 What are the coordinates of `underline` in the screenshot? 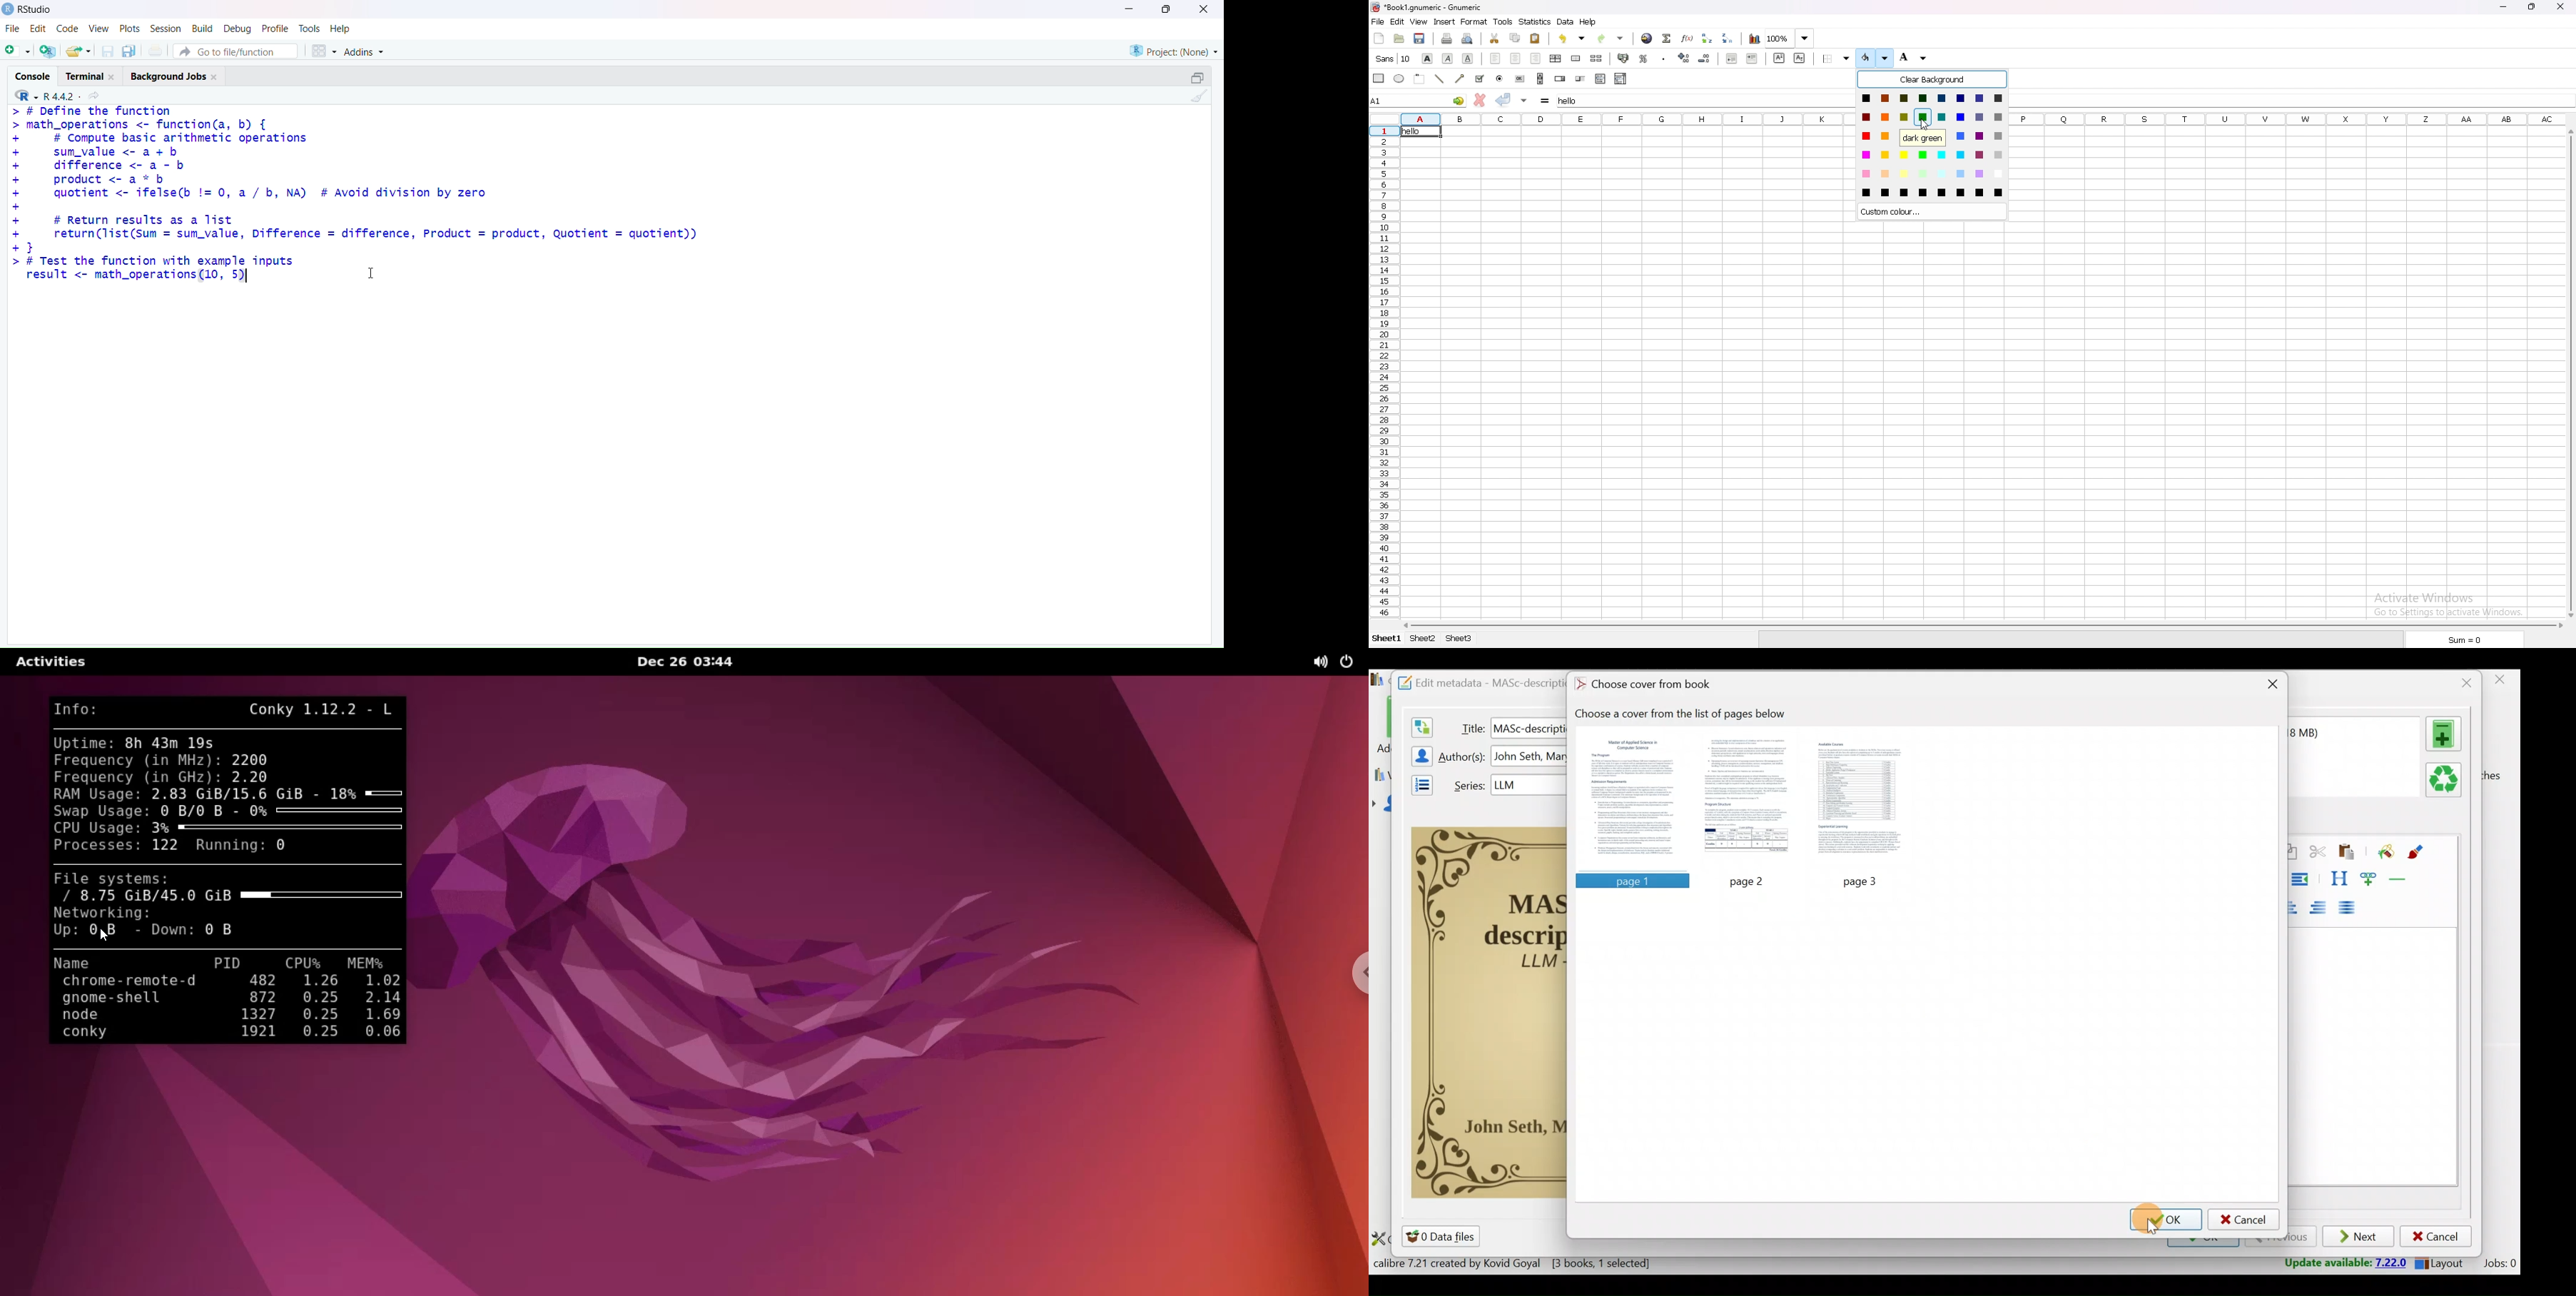 It's located at (1468, 59).